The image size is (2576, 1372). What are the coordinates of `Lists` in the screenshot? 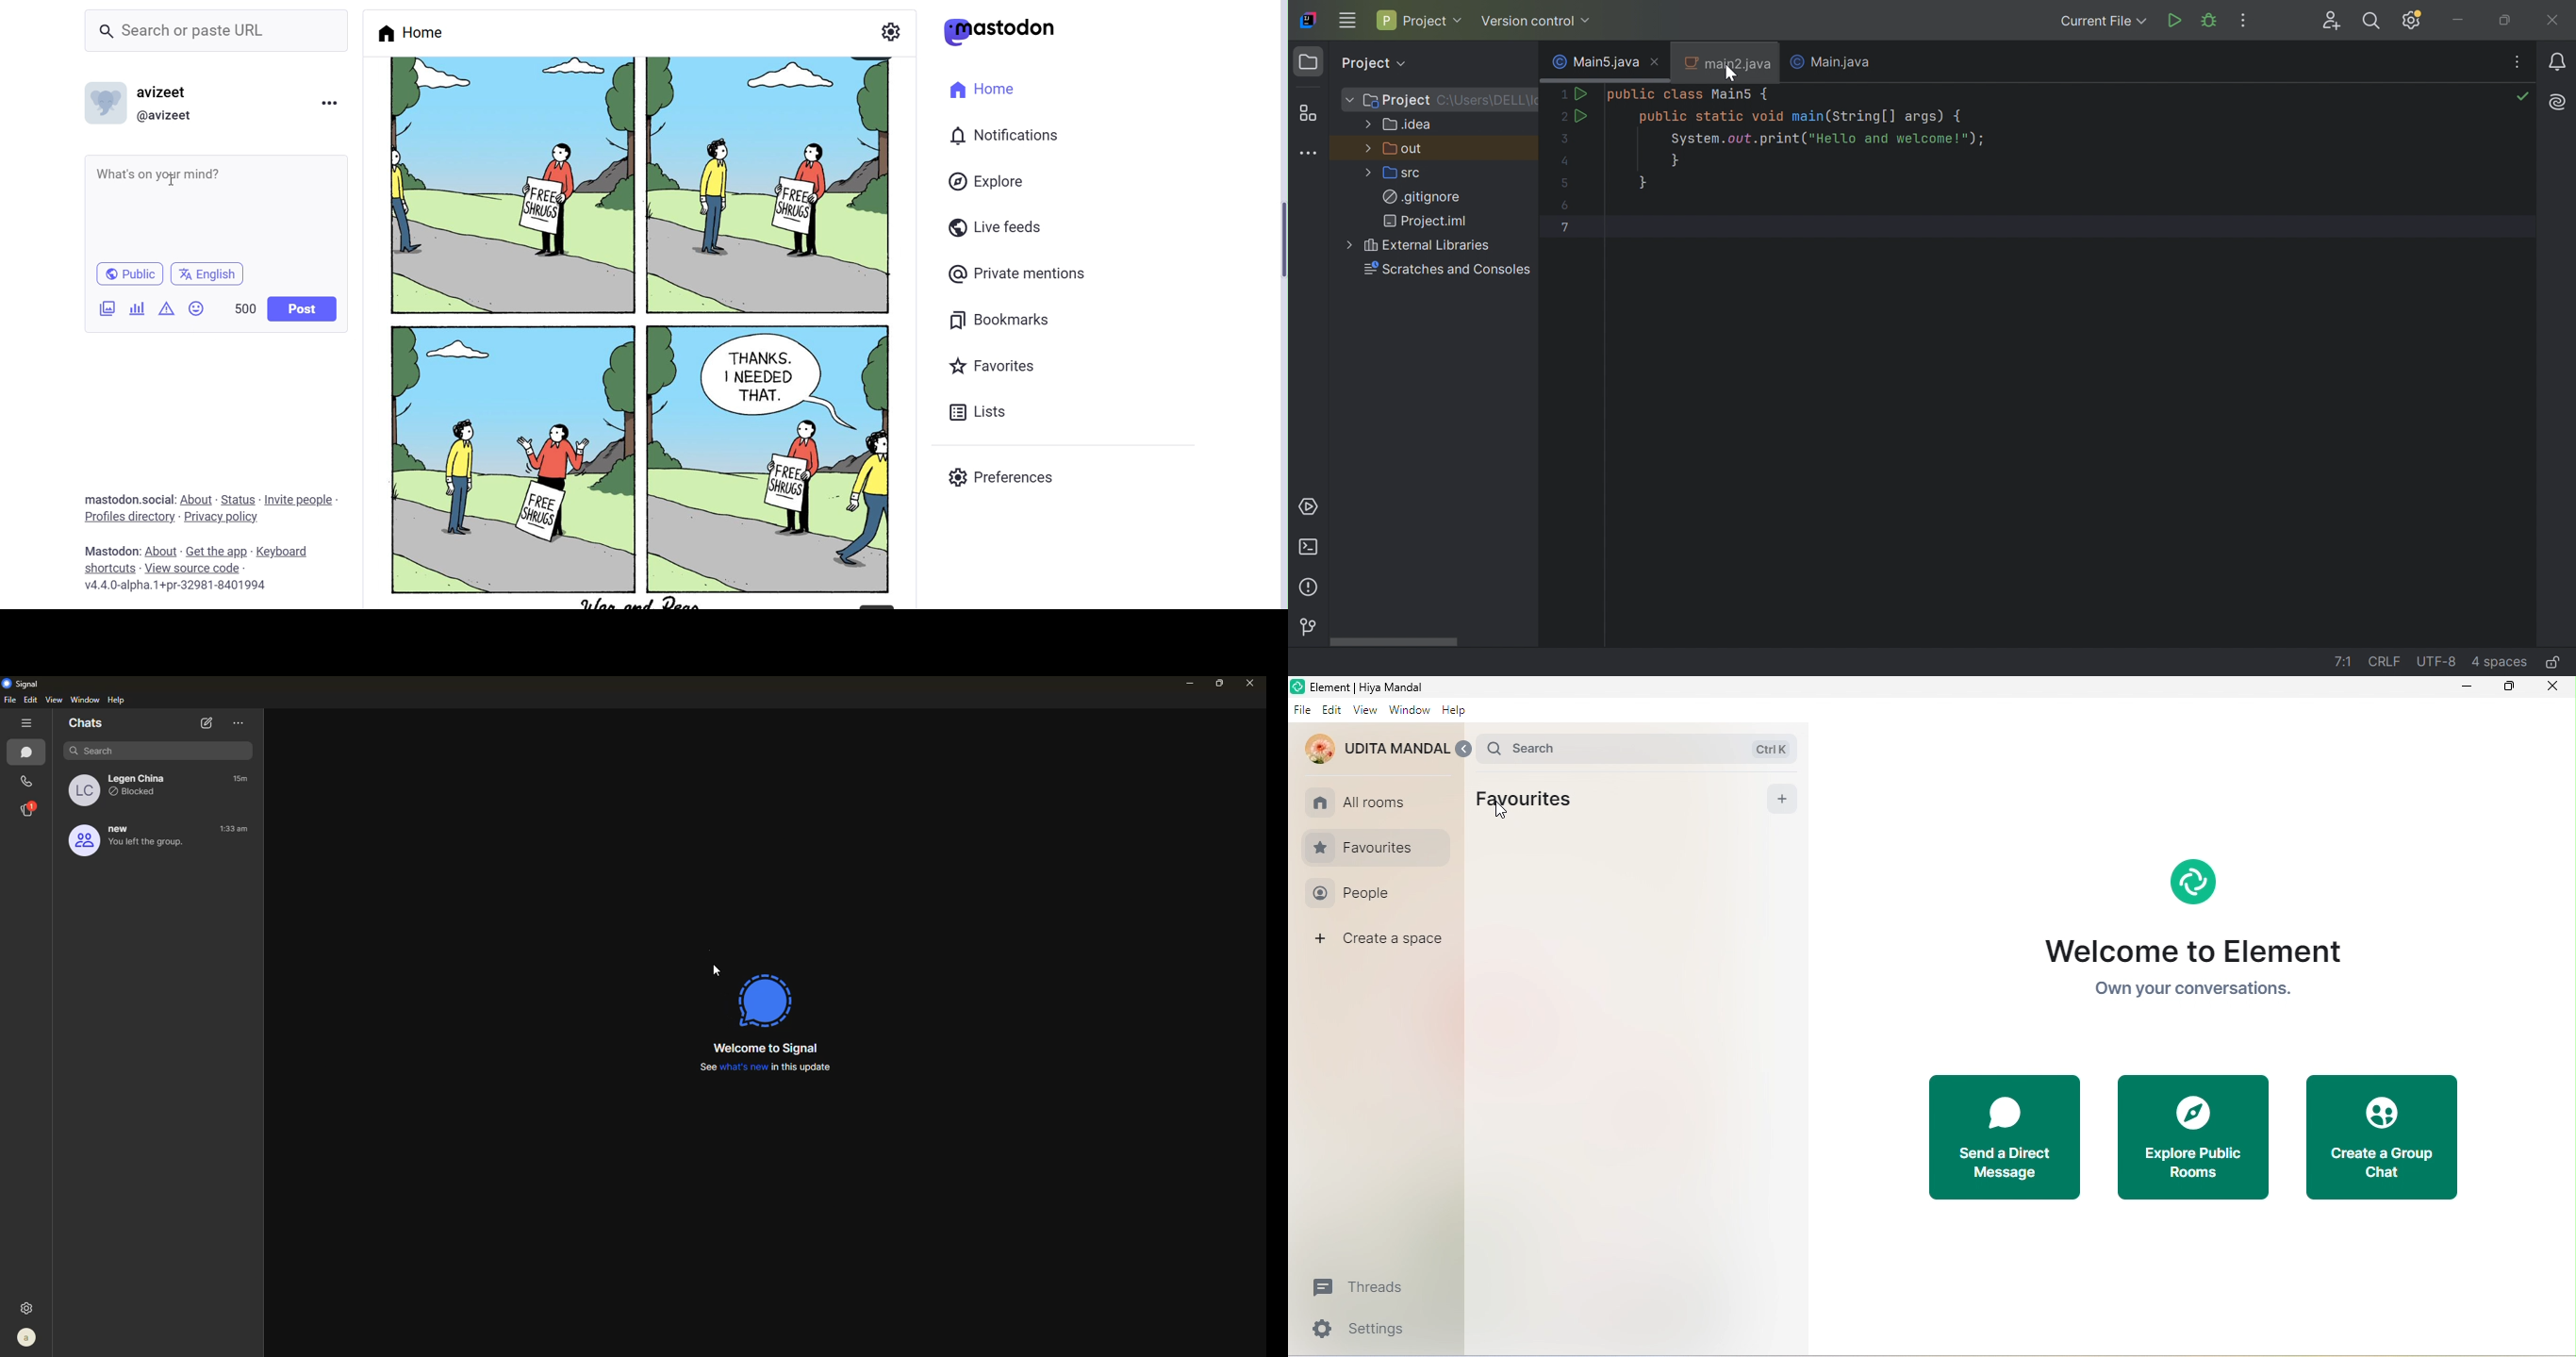 It's located at (980, 410).